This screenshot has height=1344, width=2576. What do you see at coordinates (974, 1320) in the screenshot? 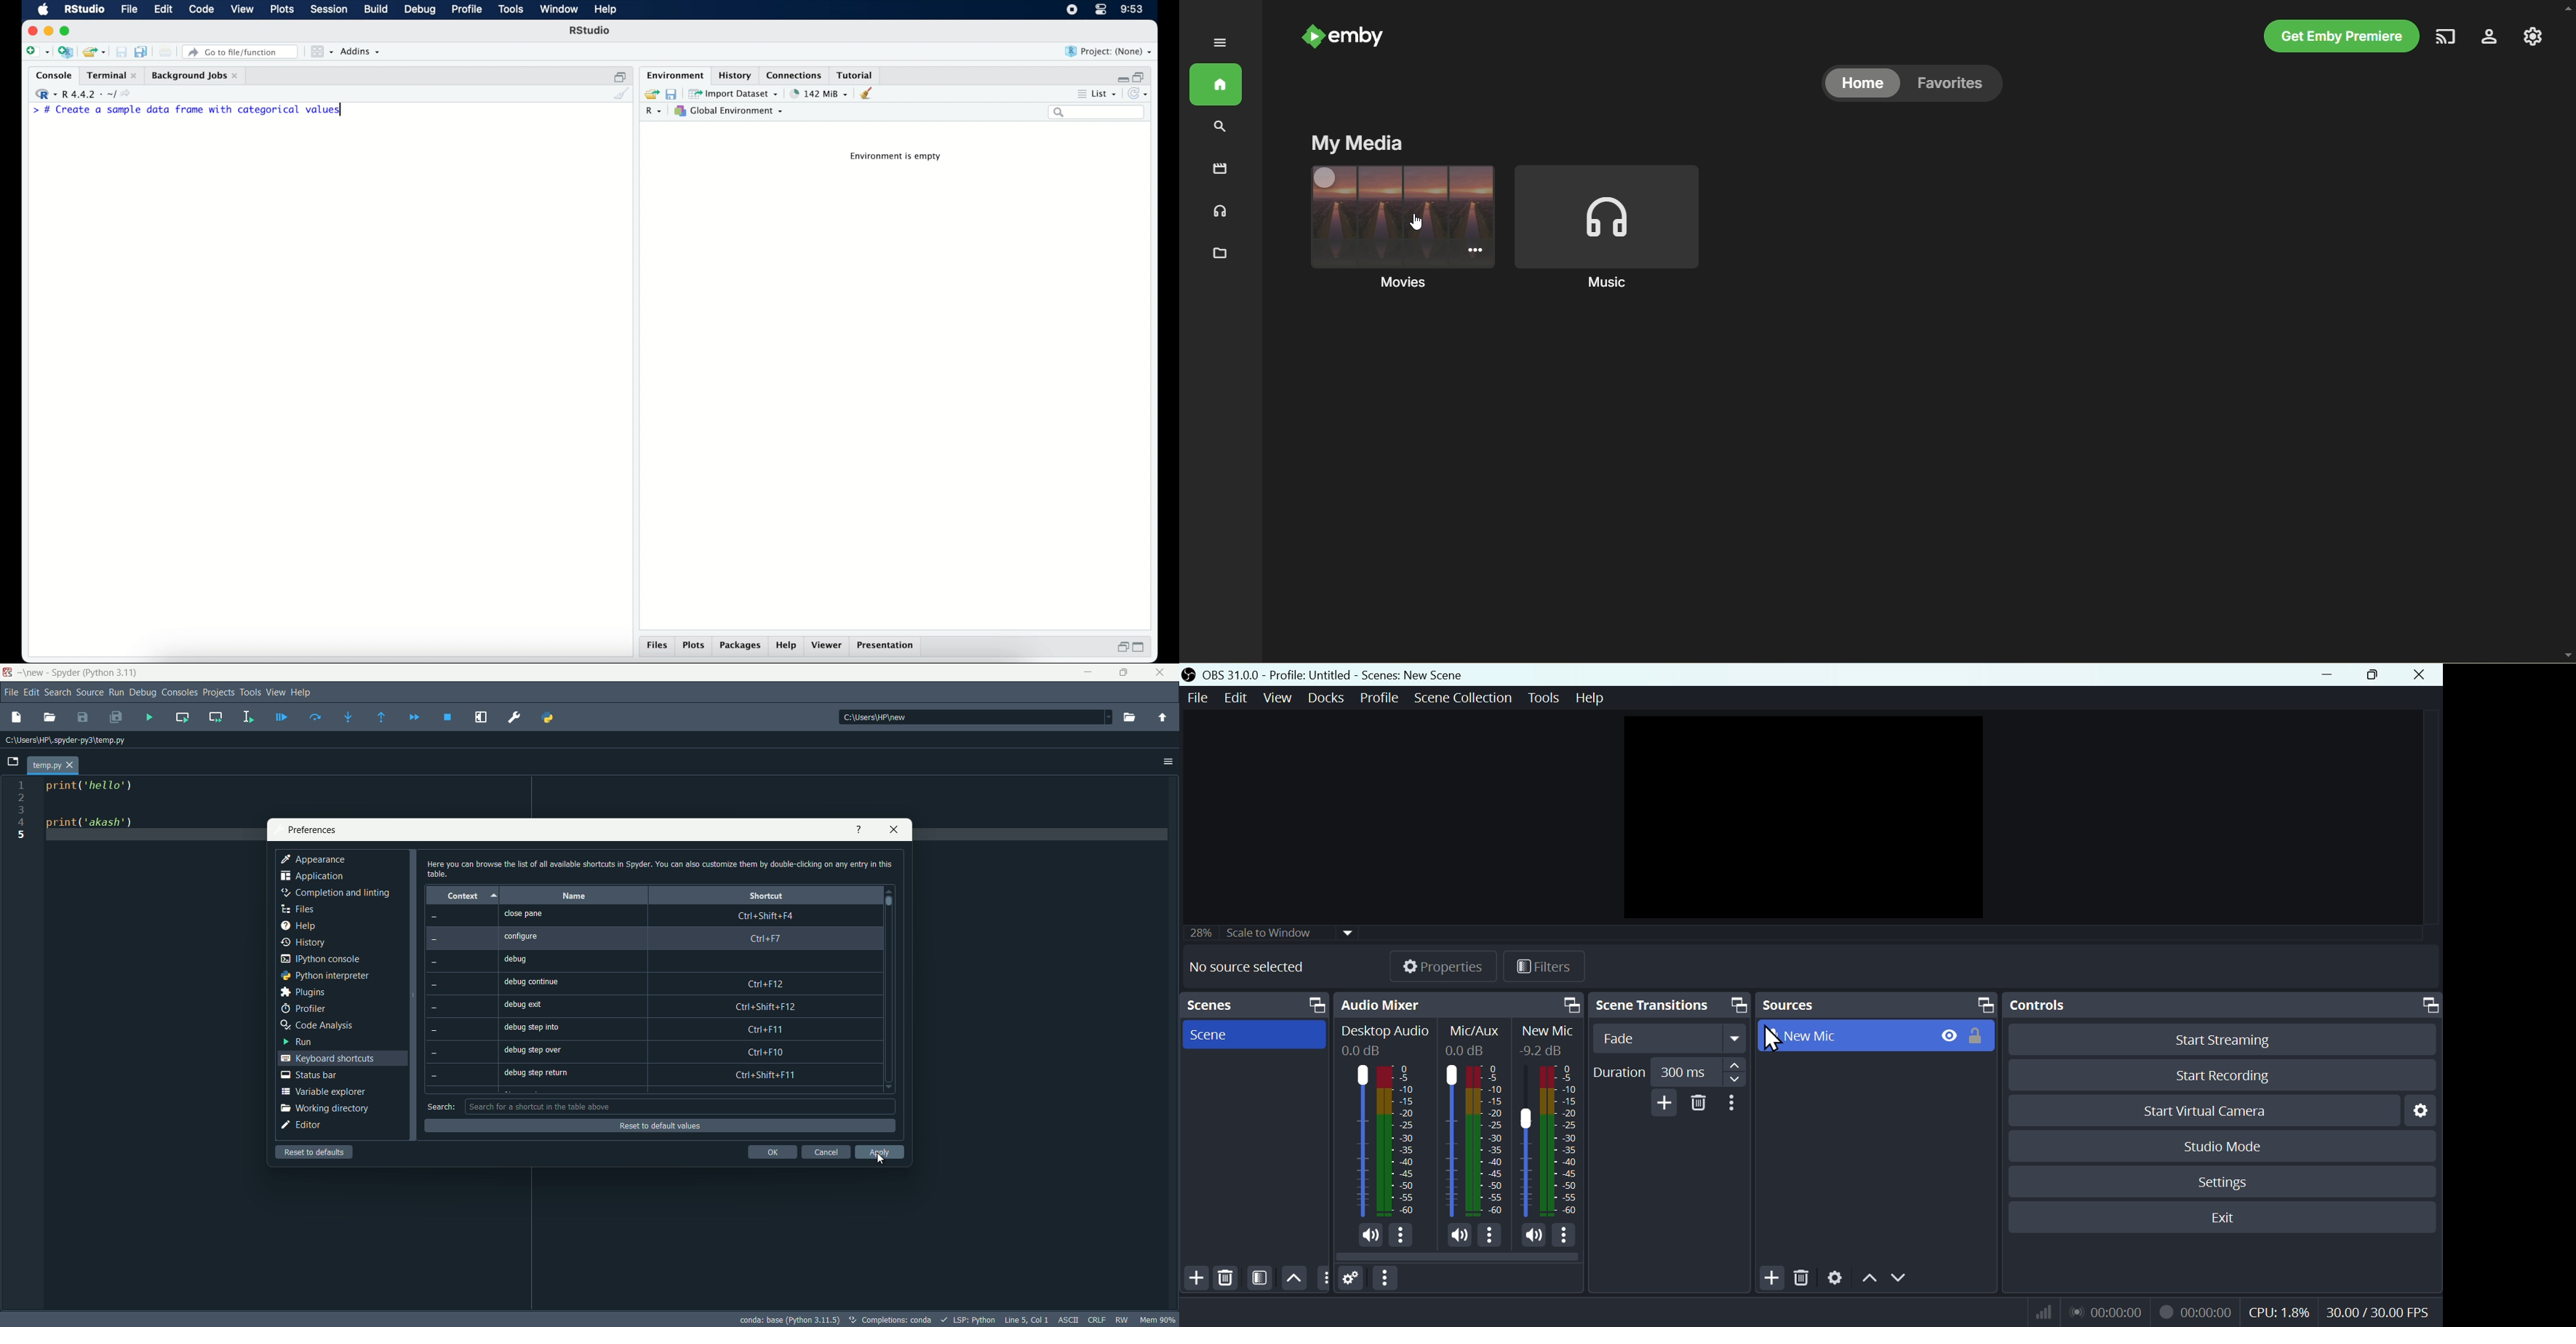
I see `LSP:Python` at bounding box center [974, 1320].